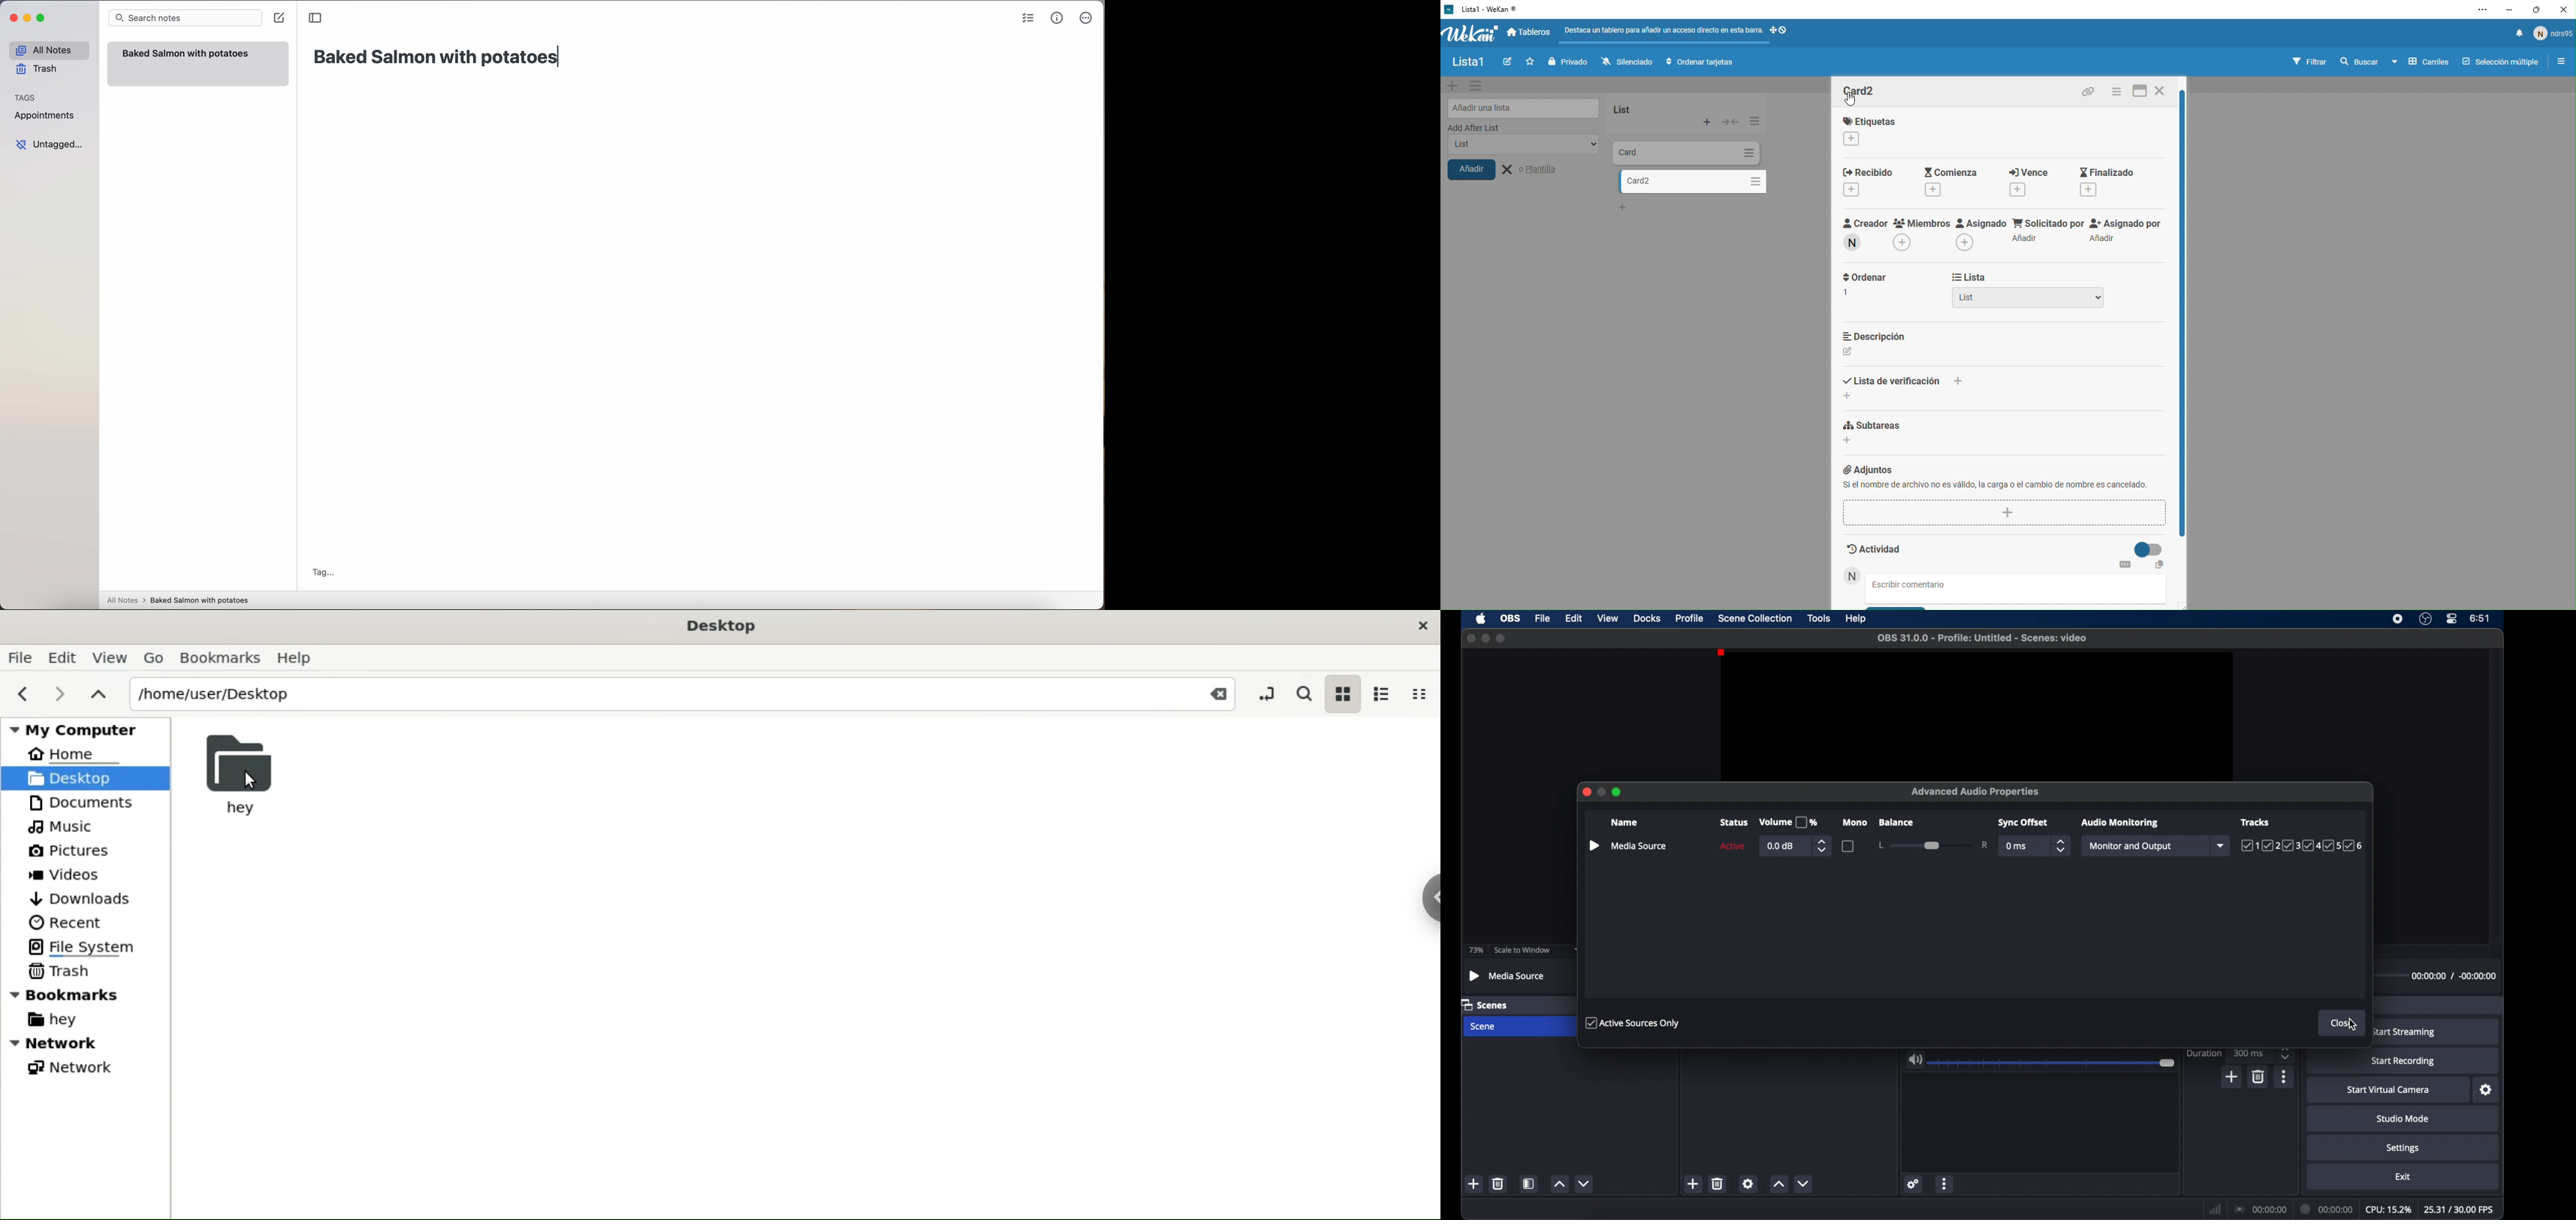  What do you see at coordinates (2402, 1118) in the screenshot?
I see `studio mode` at bounding box center [2402, 1118].